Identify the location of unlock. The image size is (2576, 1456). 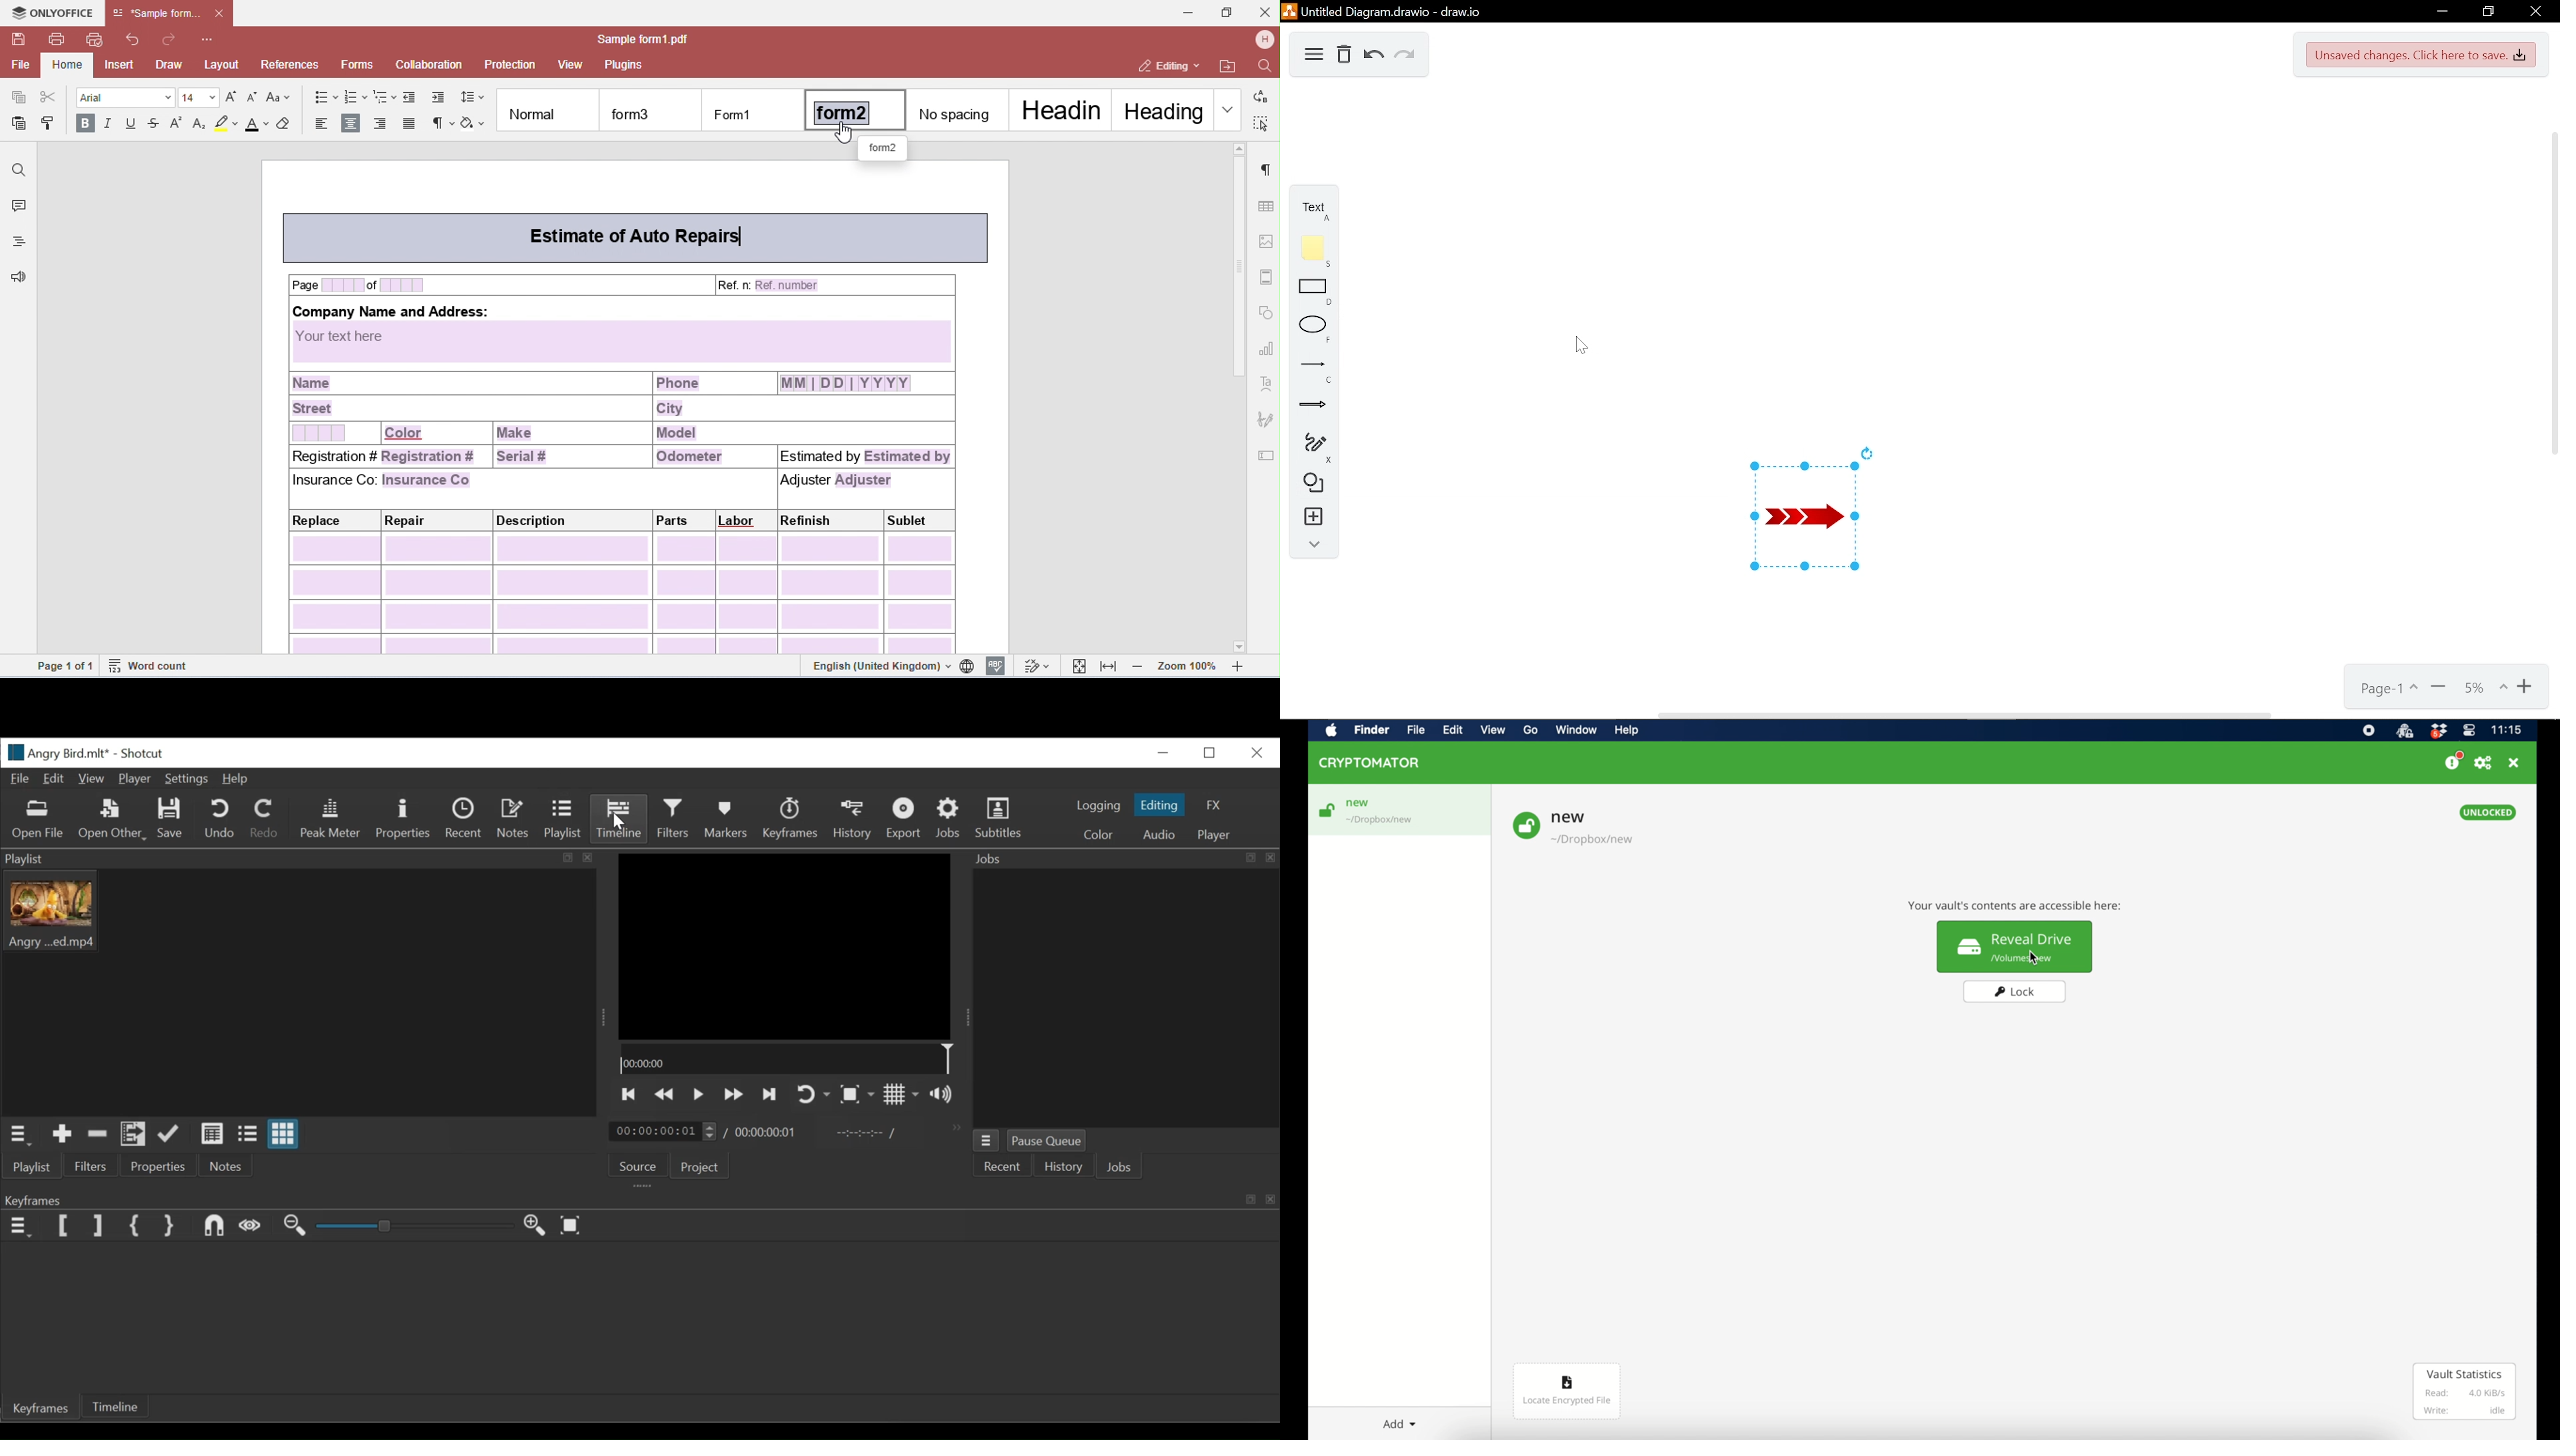
(1326, 810).